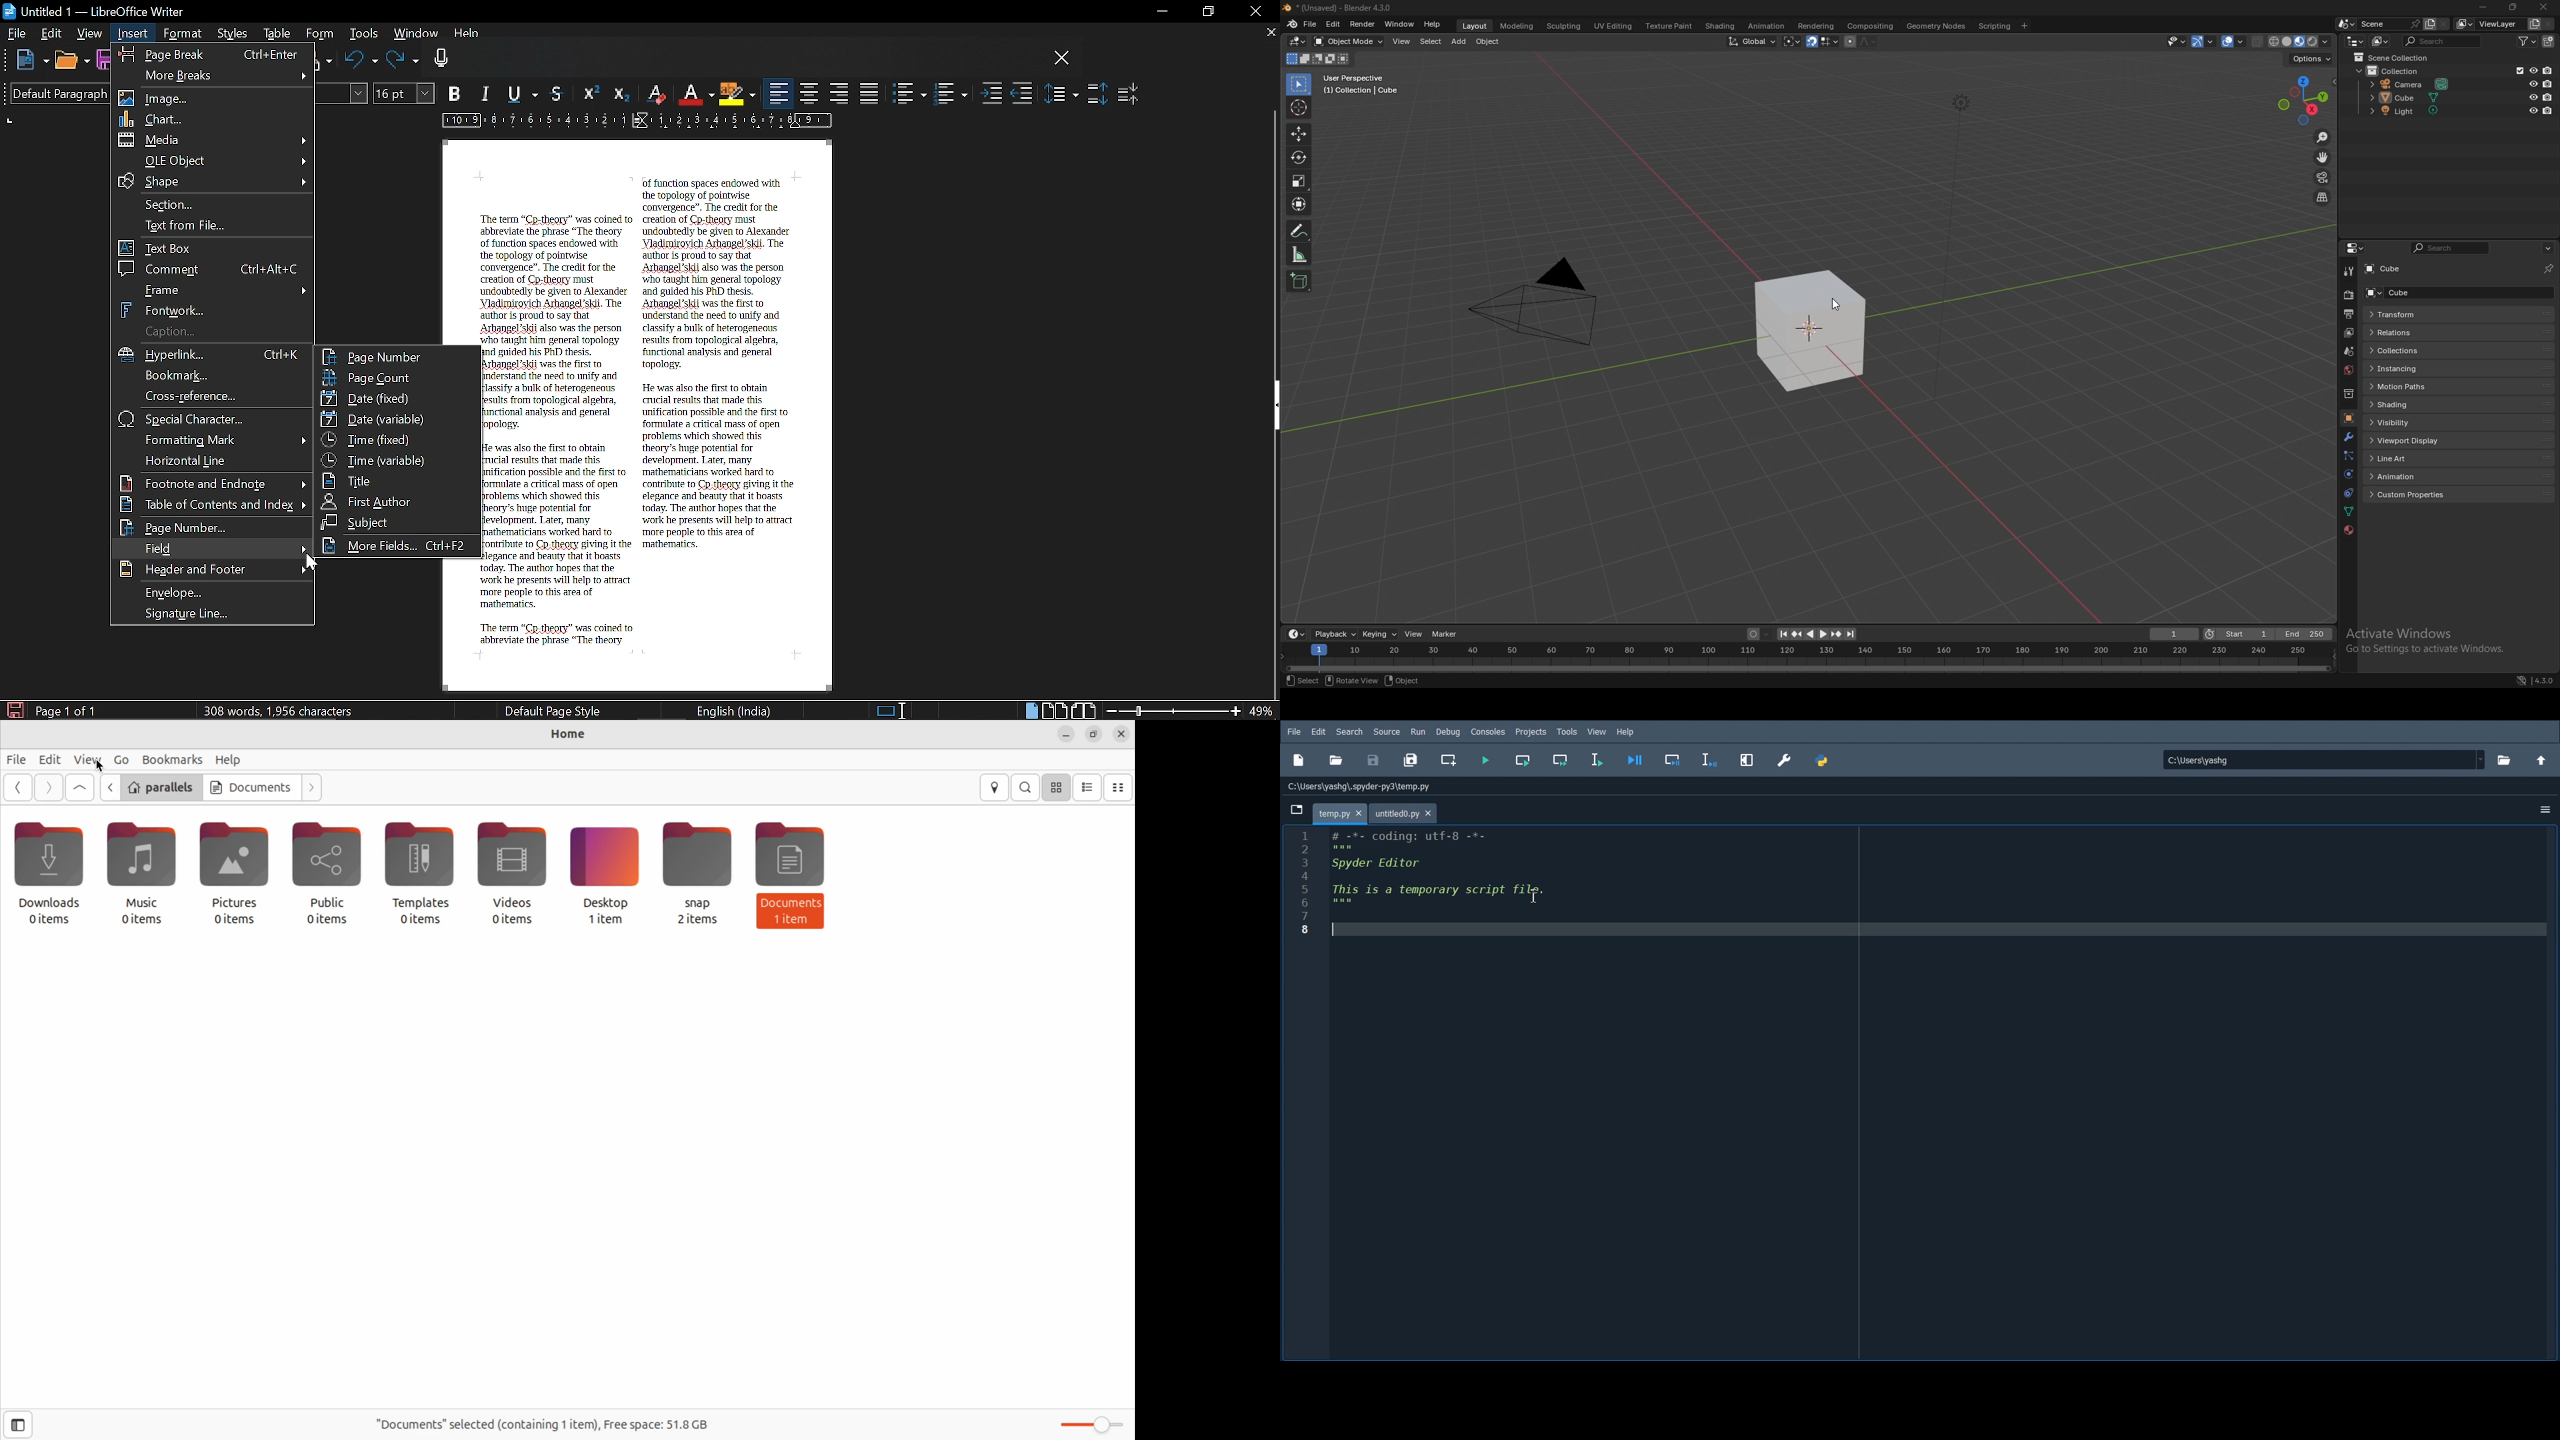 The image size is (2576, 1456). Describe the element at coordinates (1022, 95) in the screenshot. I see `Decrease indent` at that location.